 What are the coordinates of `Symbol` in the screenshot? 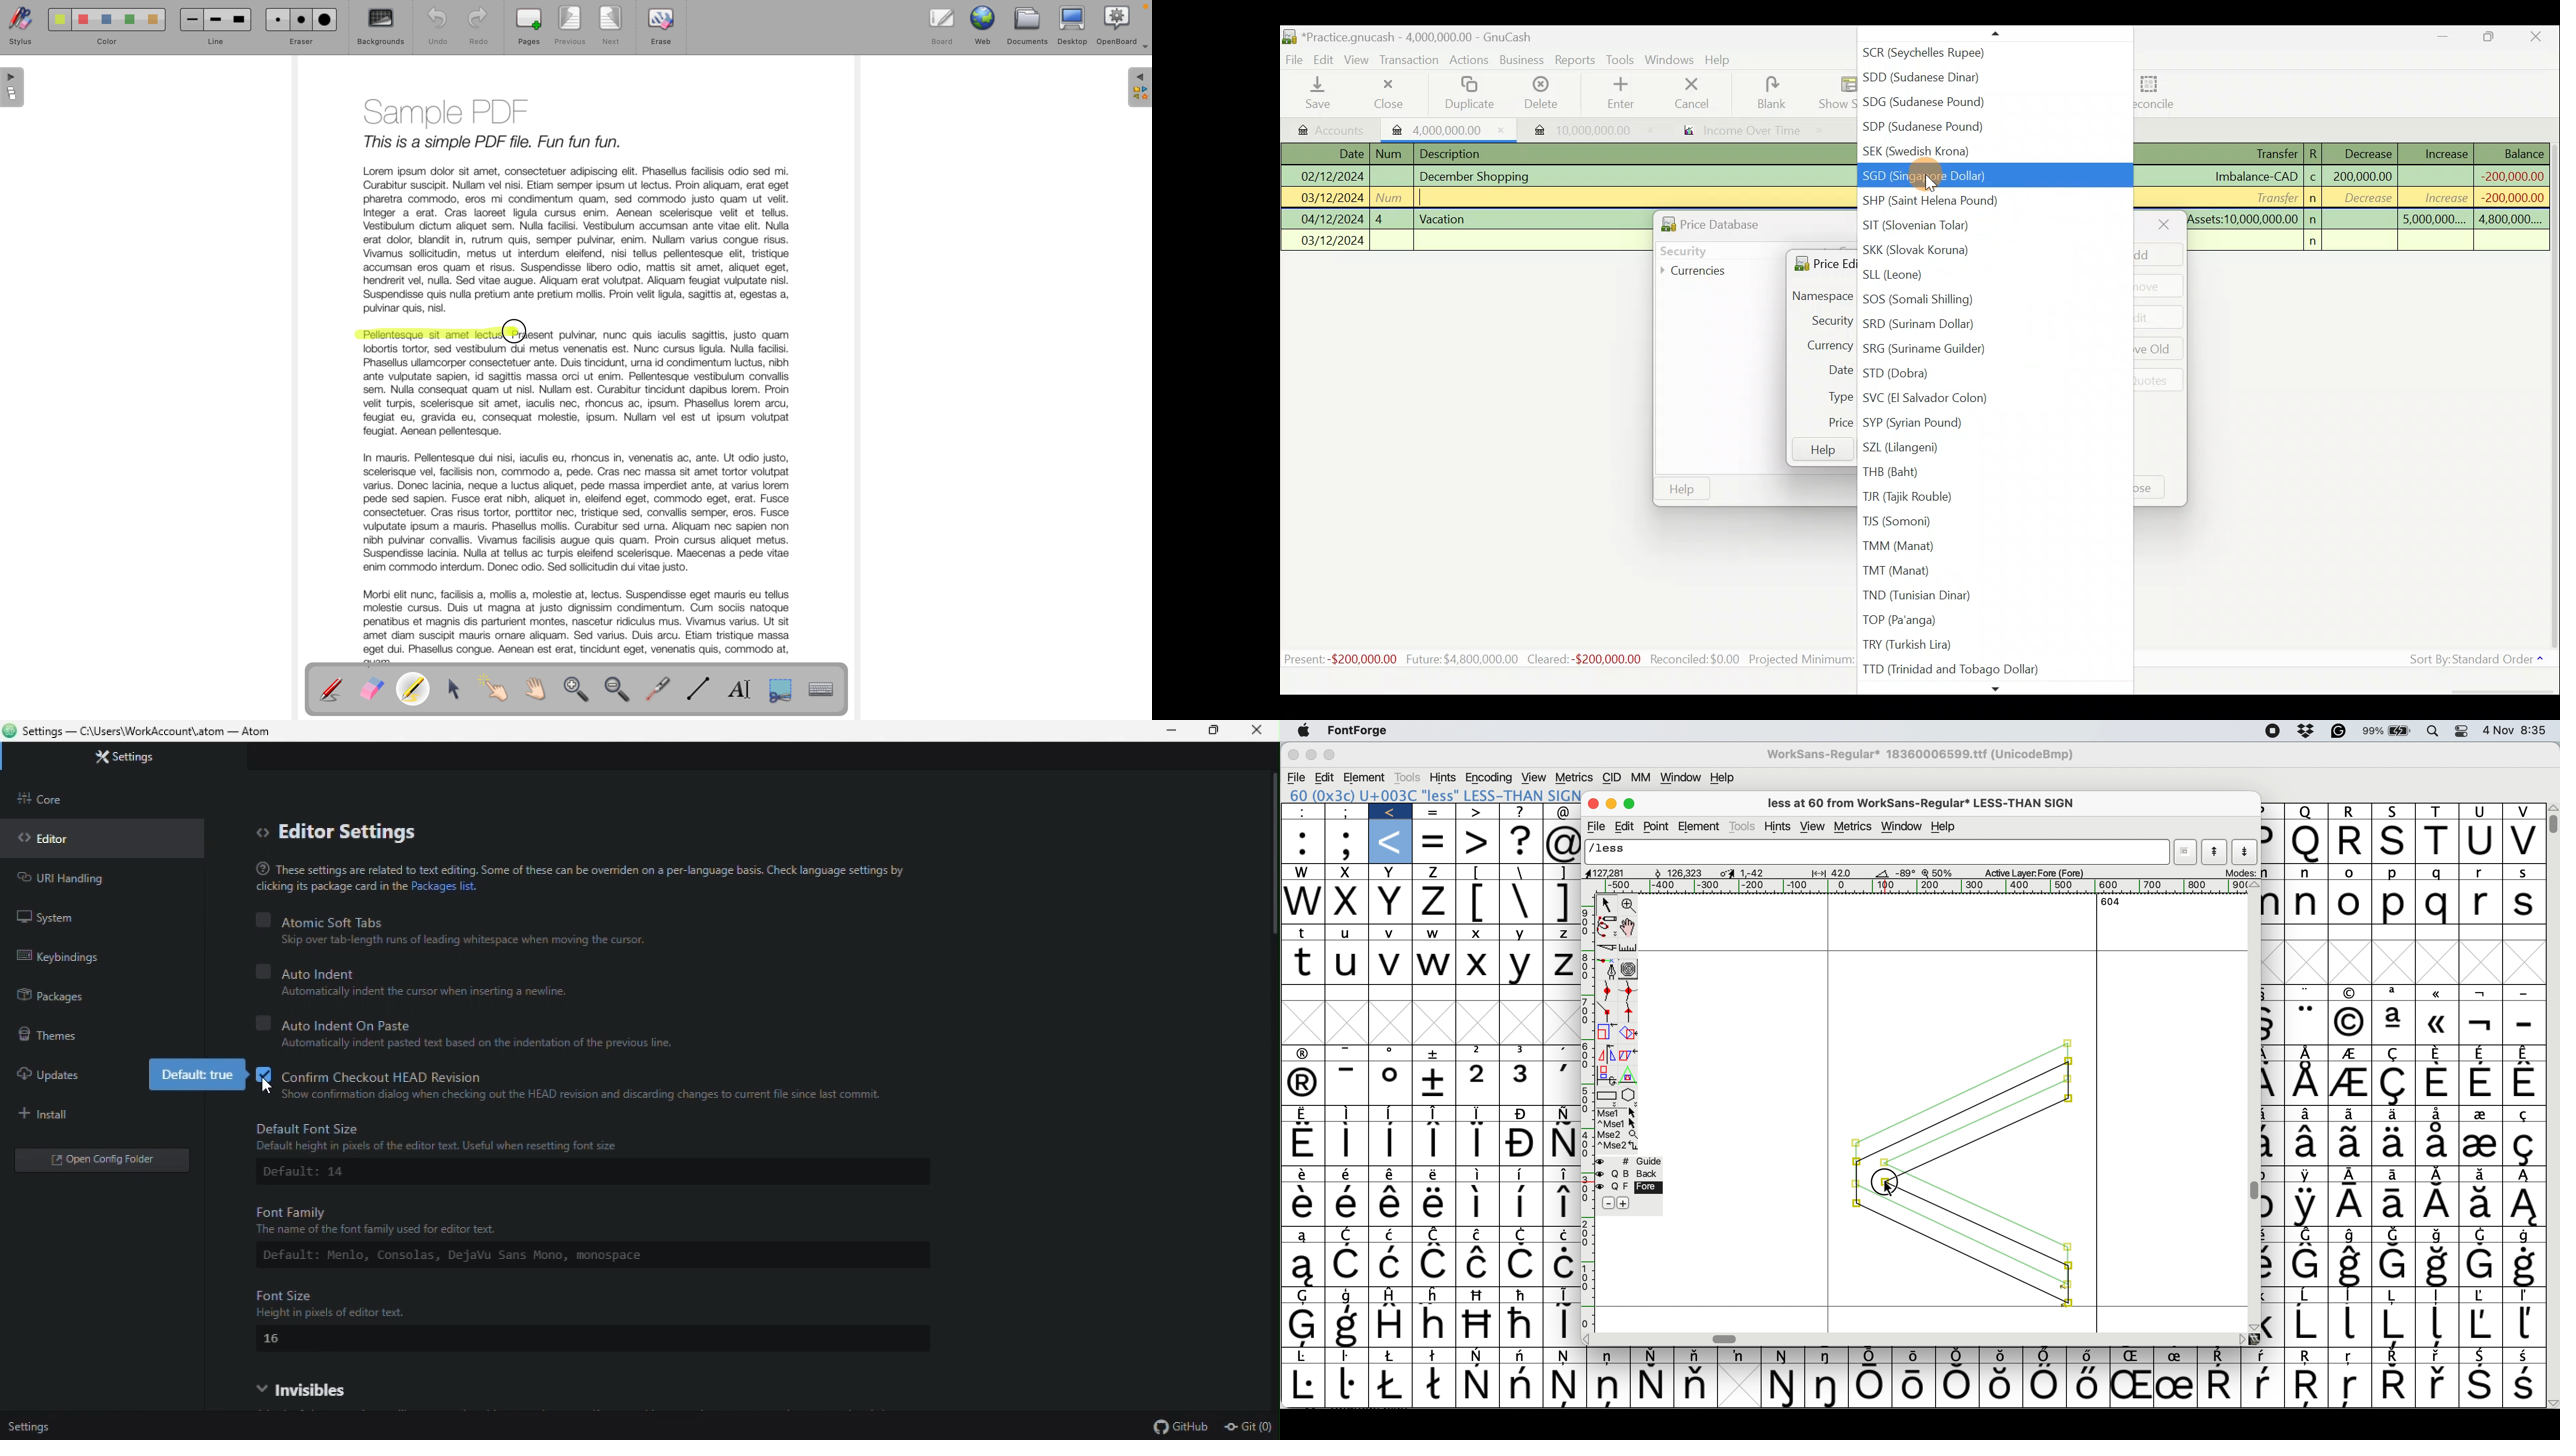 It's located at (1481, 1236).